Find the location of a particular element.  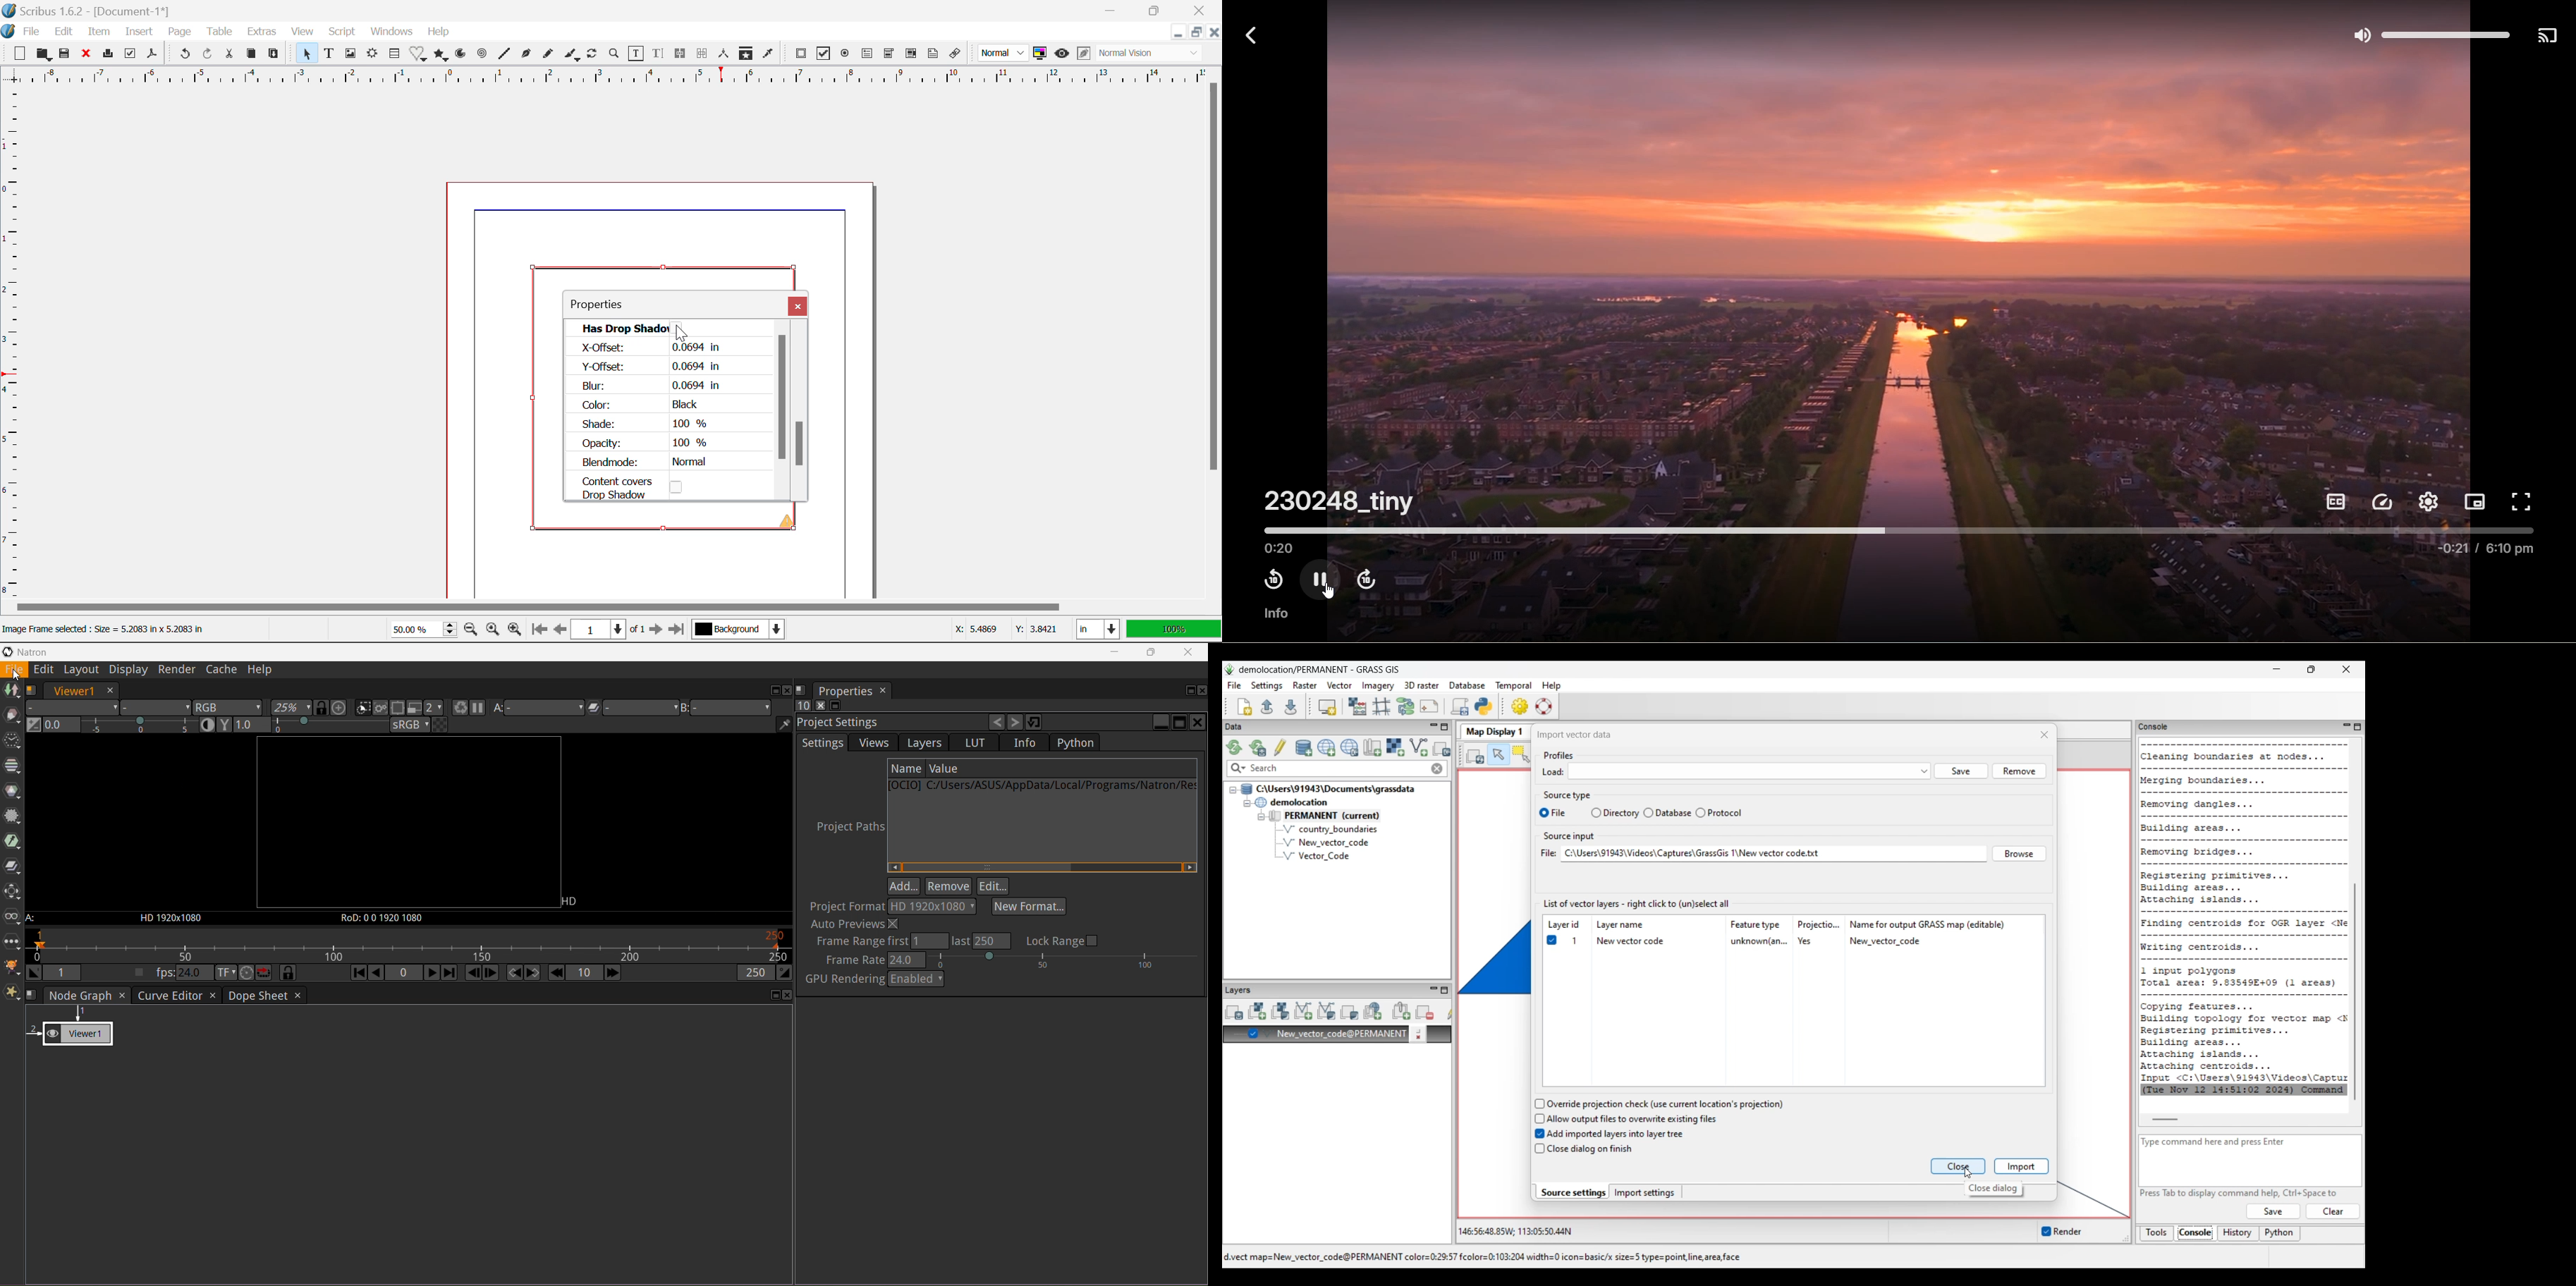

Cursor Position is located at coordinates (681, 330).